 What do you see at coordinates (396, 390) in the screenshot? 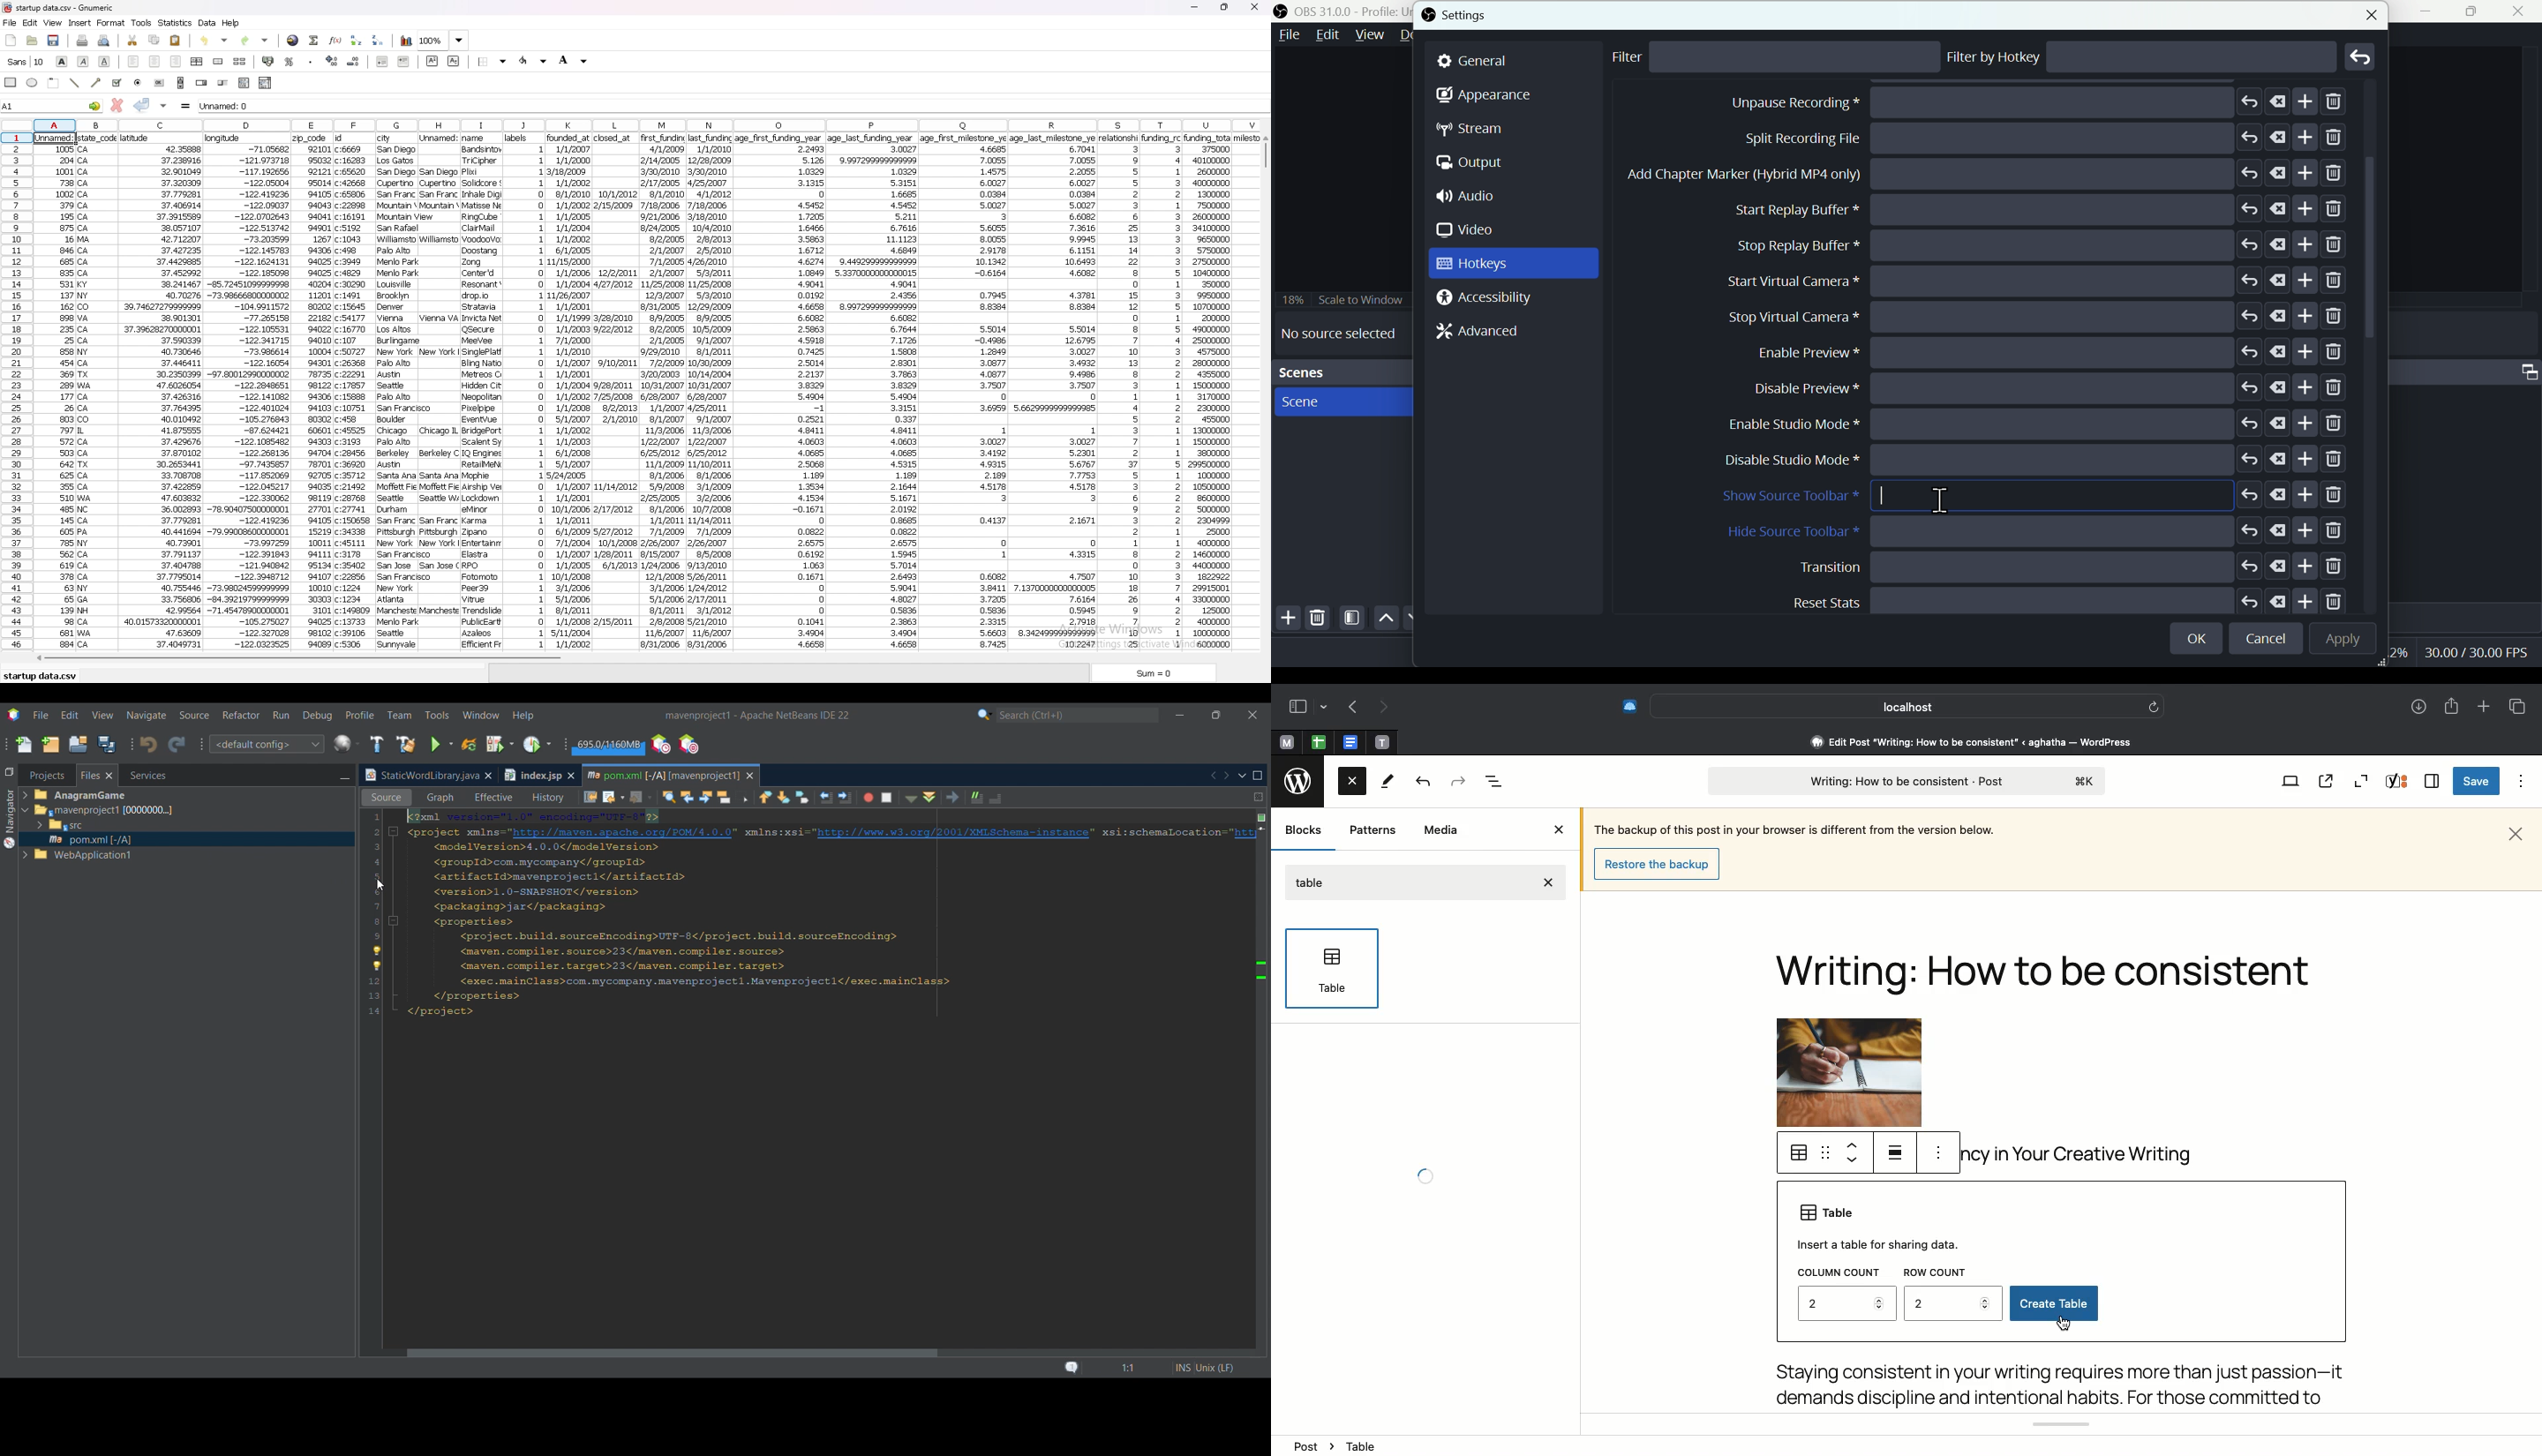
I see `data` at bounding box center [396, 390].